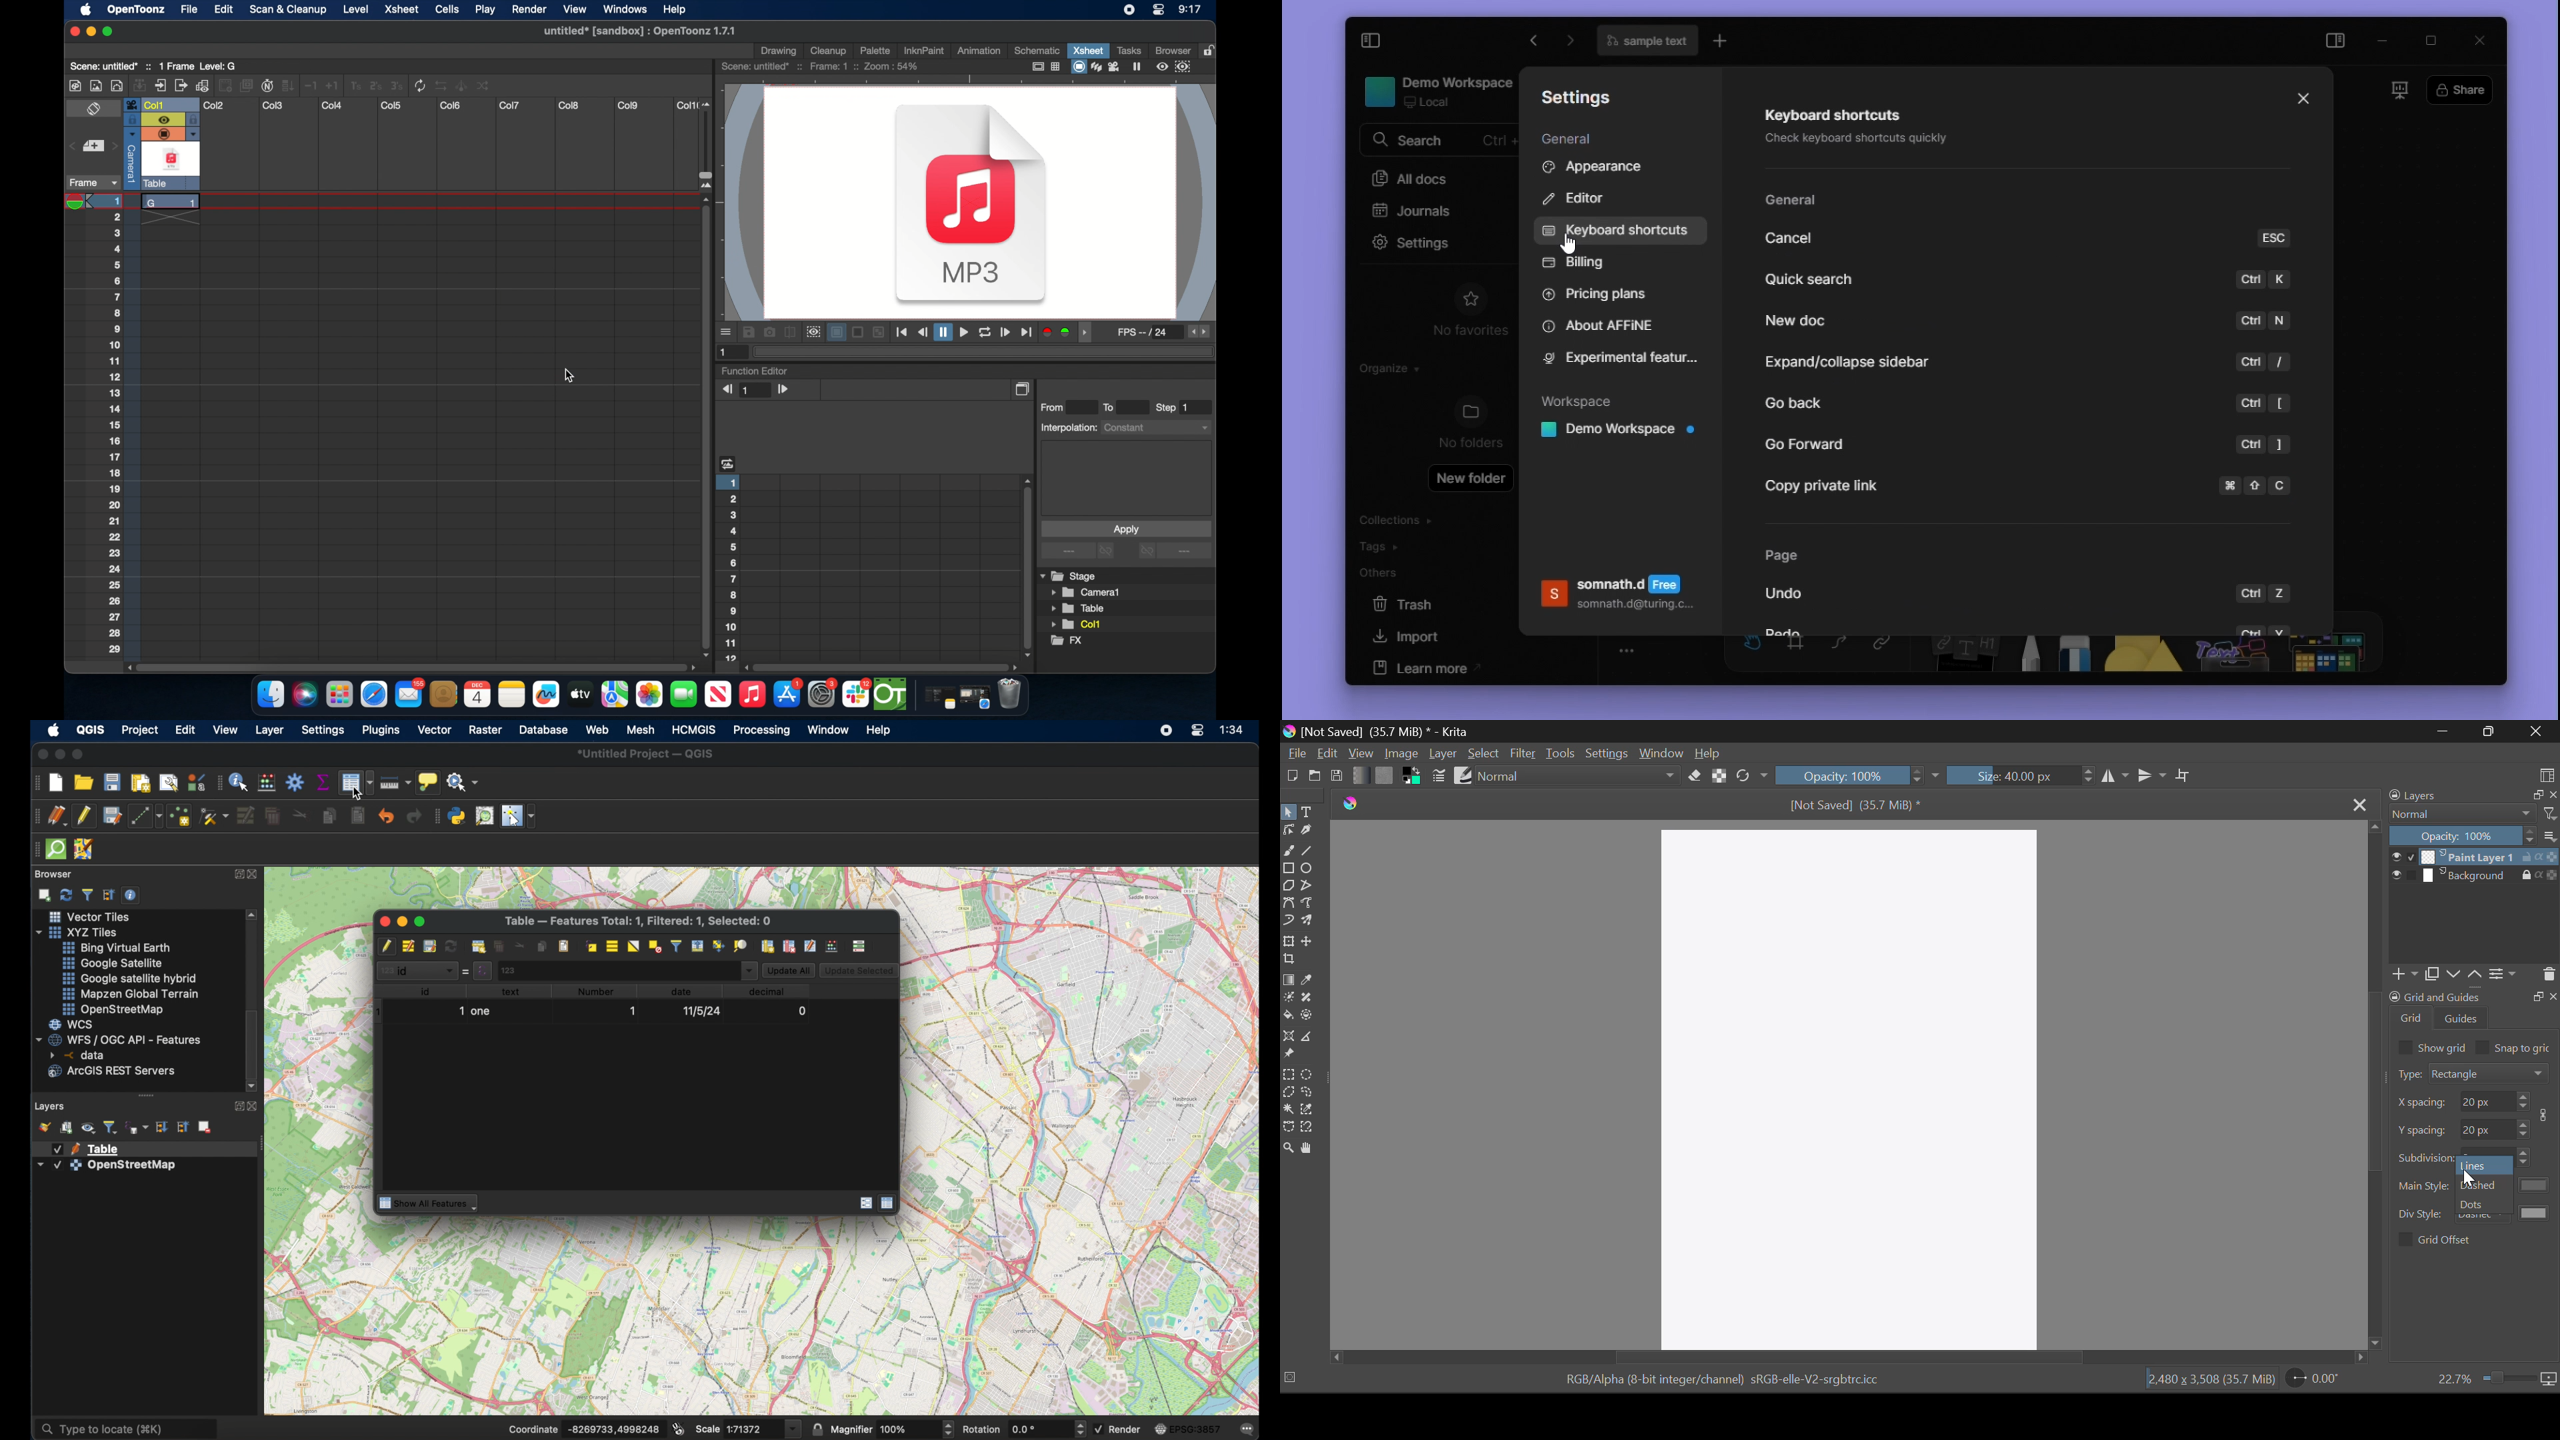 The width and height of the screenshot is (2576, 1456). Describe the element at coordinates (237, 875) in the screenshot. I see `expand` at that location.